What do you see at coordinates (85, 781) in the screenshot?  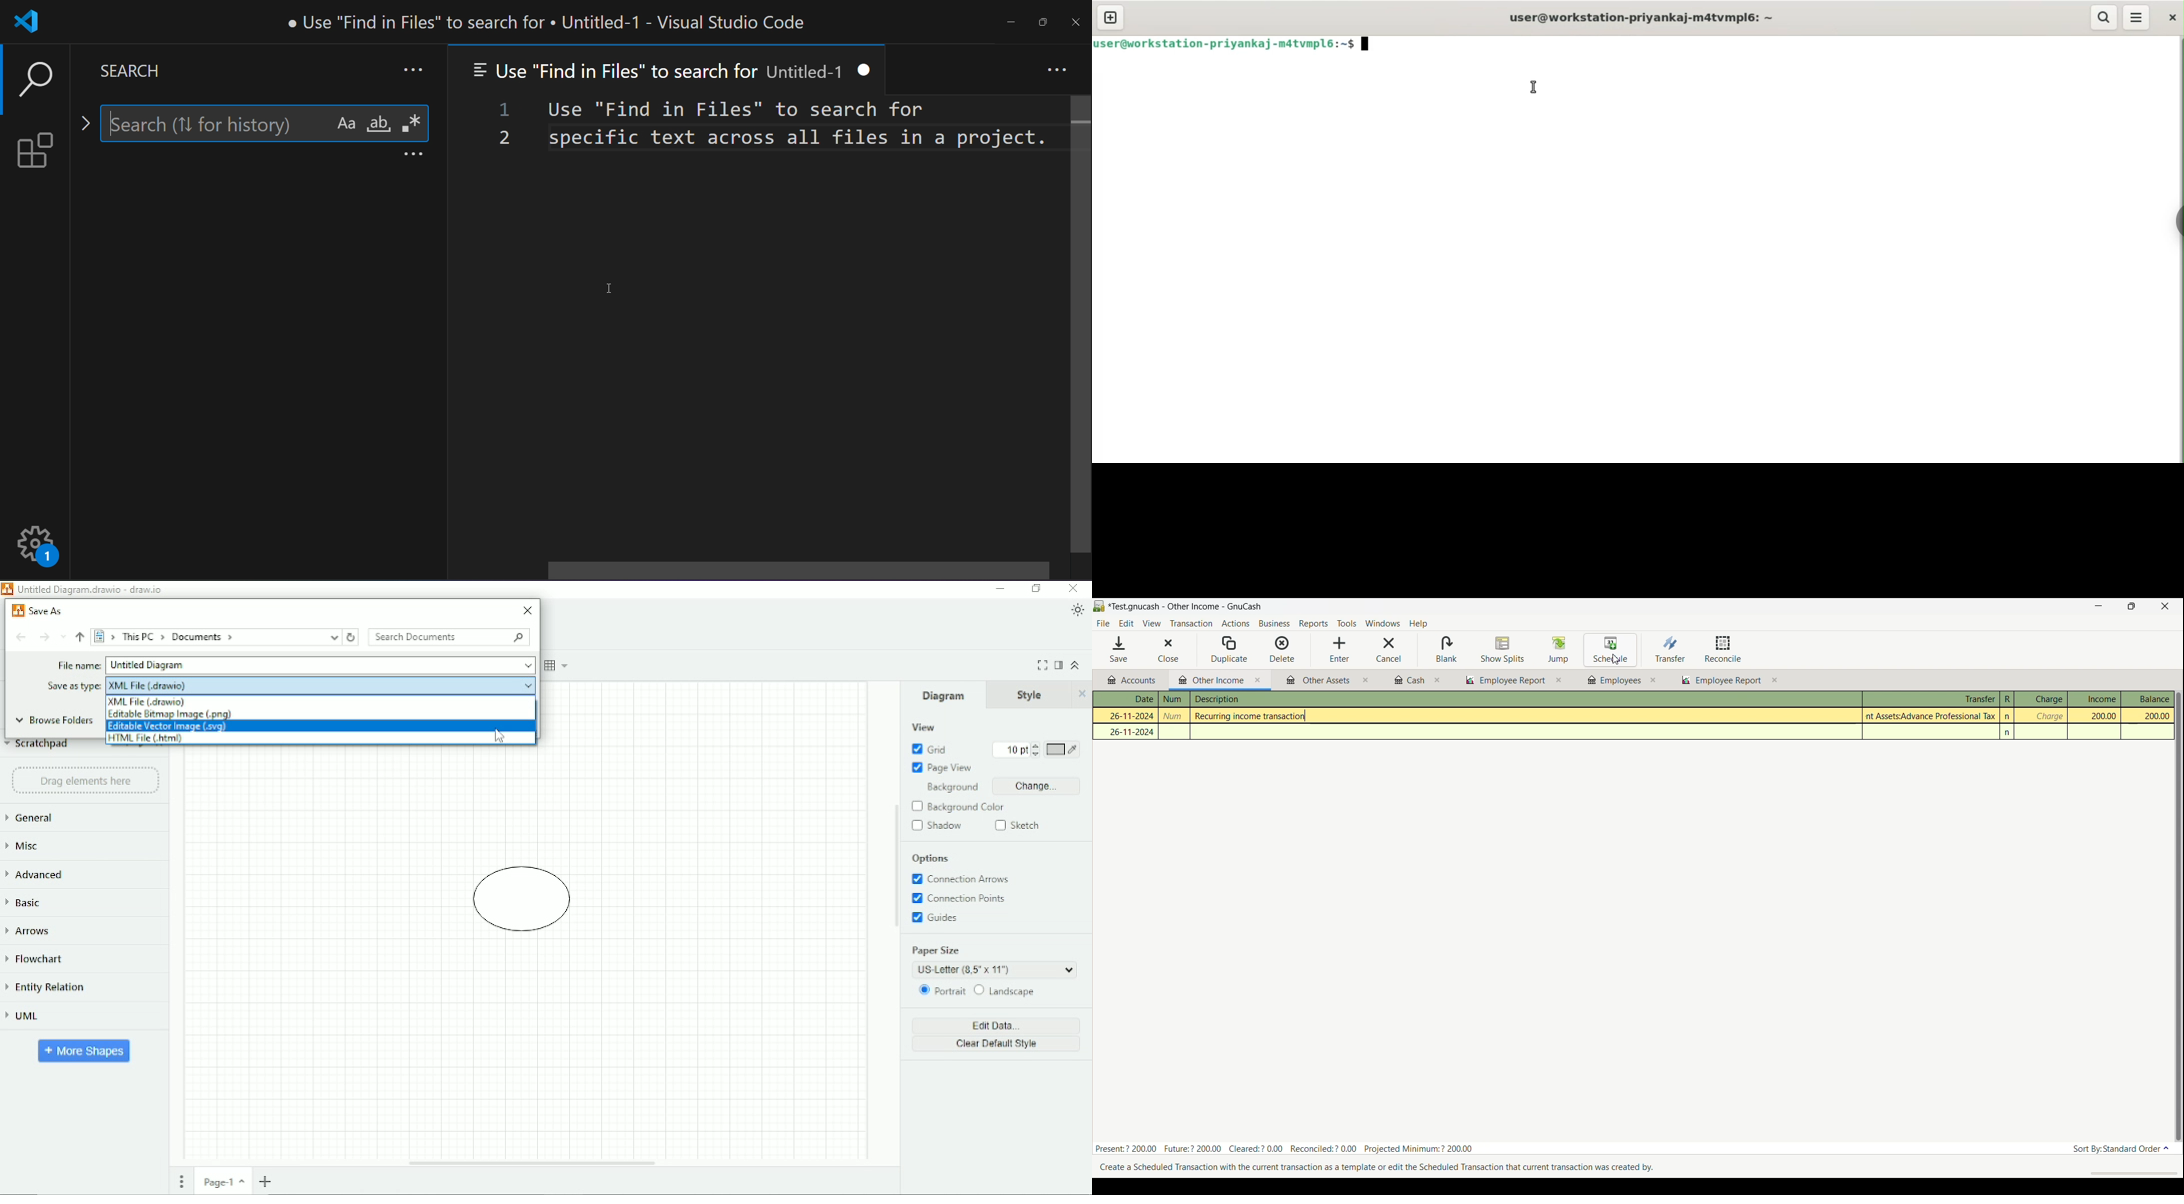 I see `Drag element here` at bounding box center [85, 781].